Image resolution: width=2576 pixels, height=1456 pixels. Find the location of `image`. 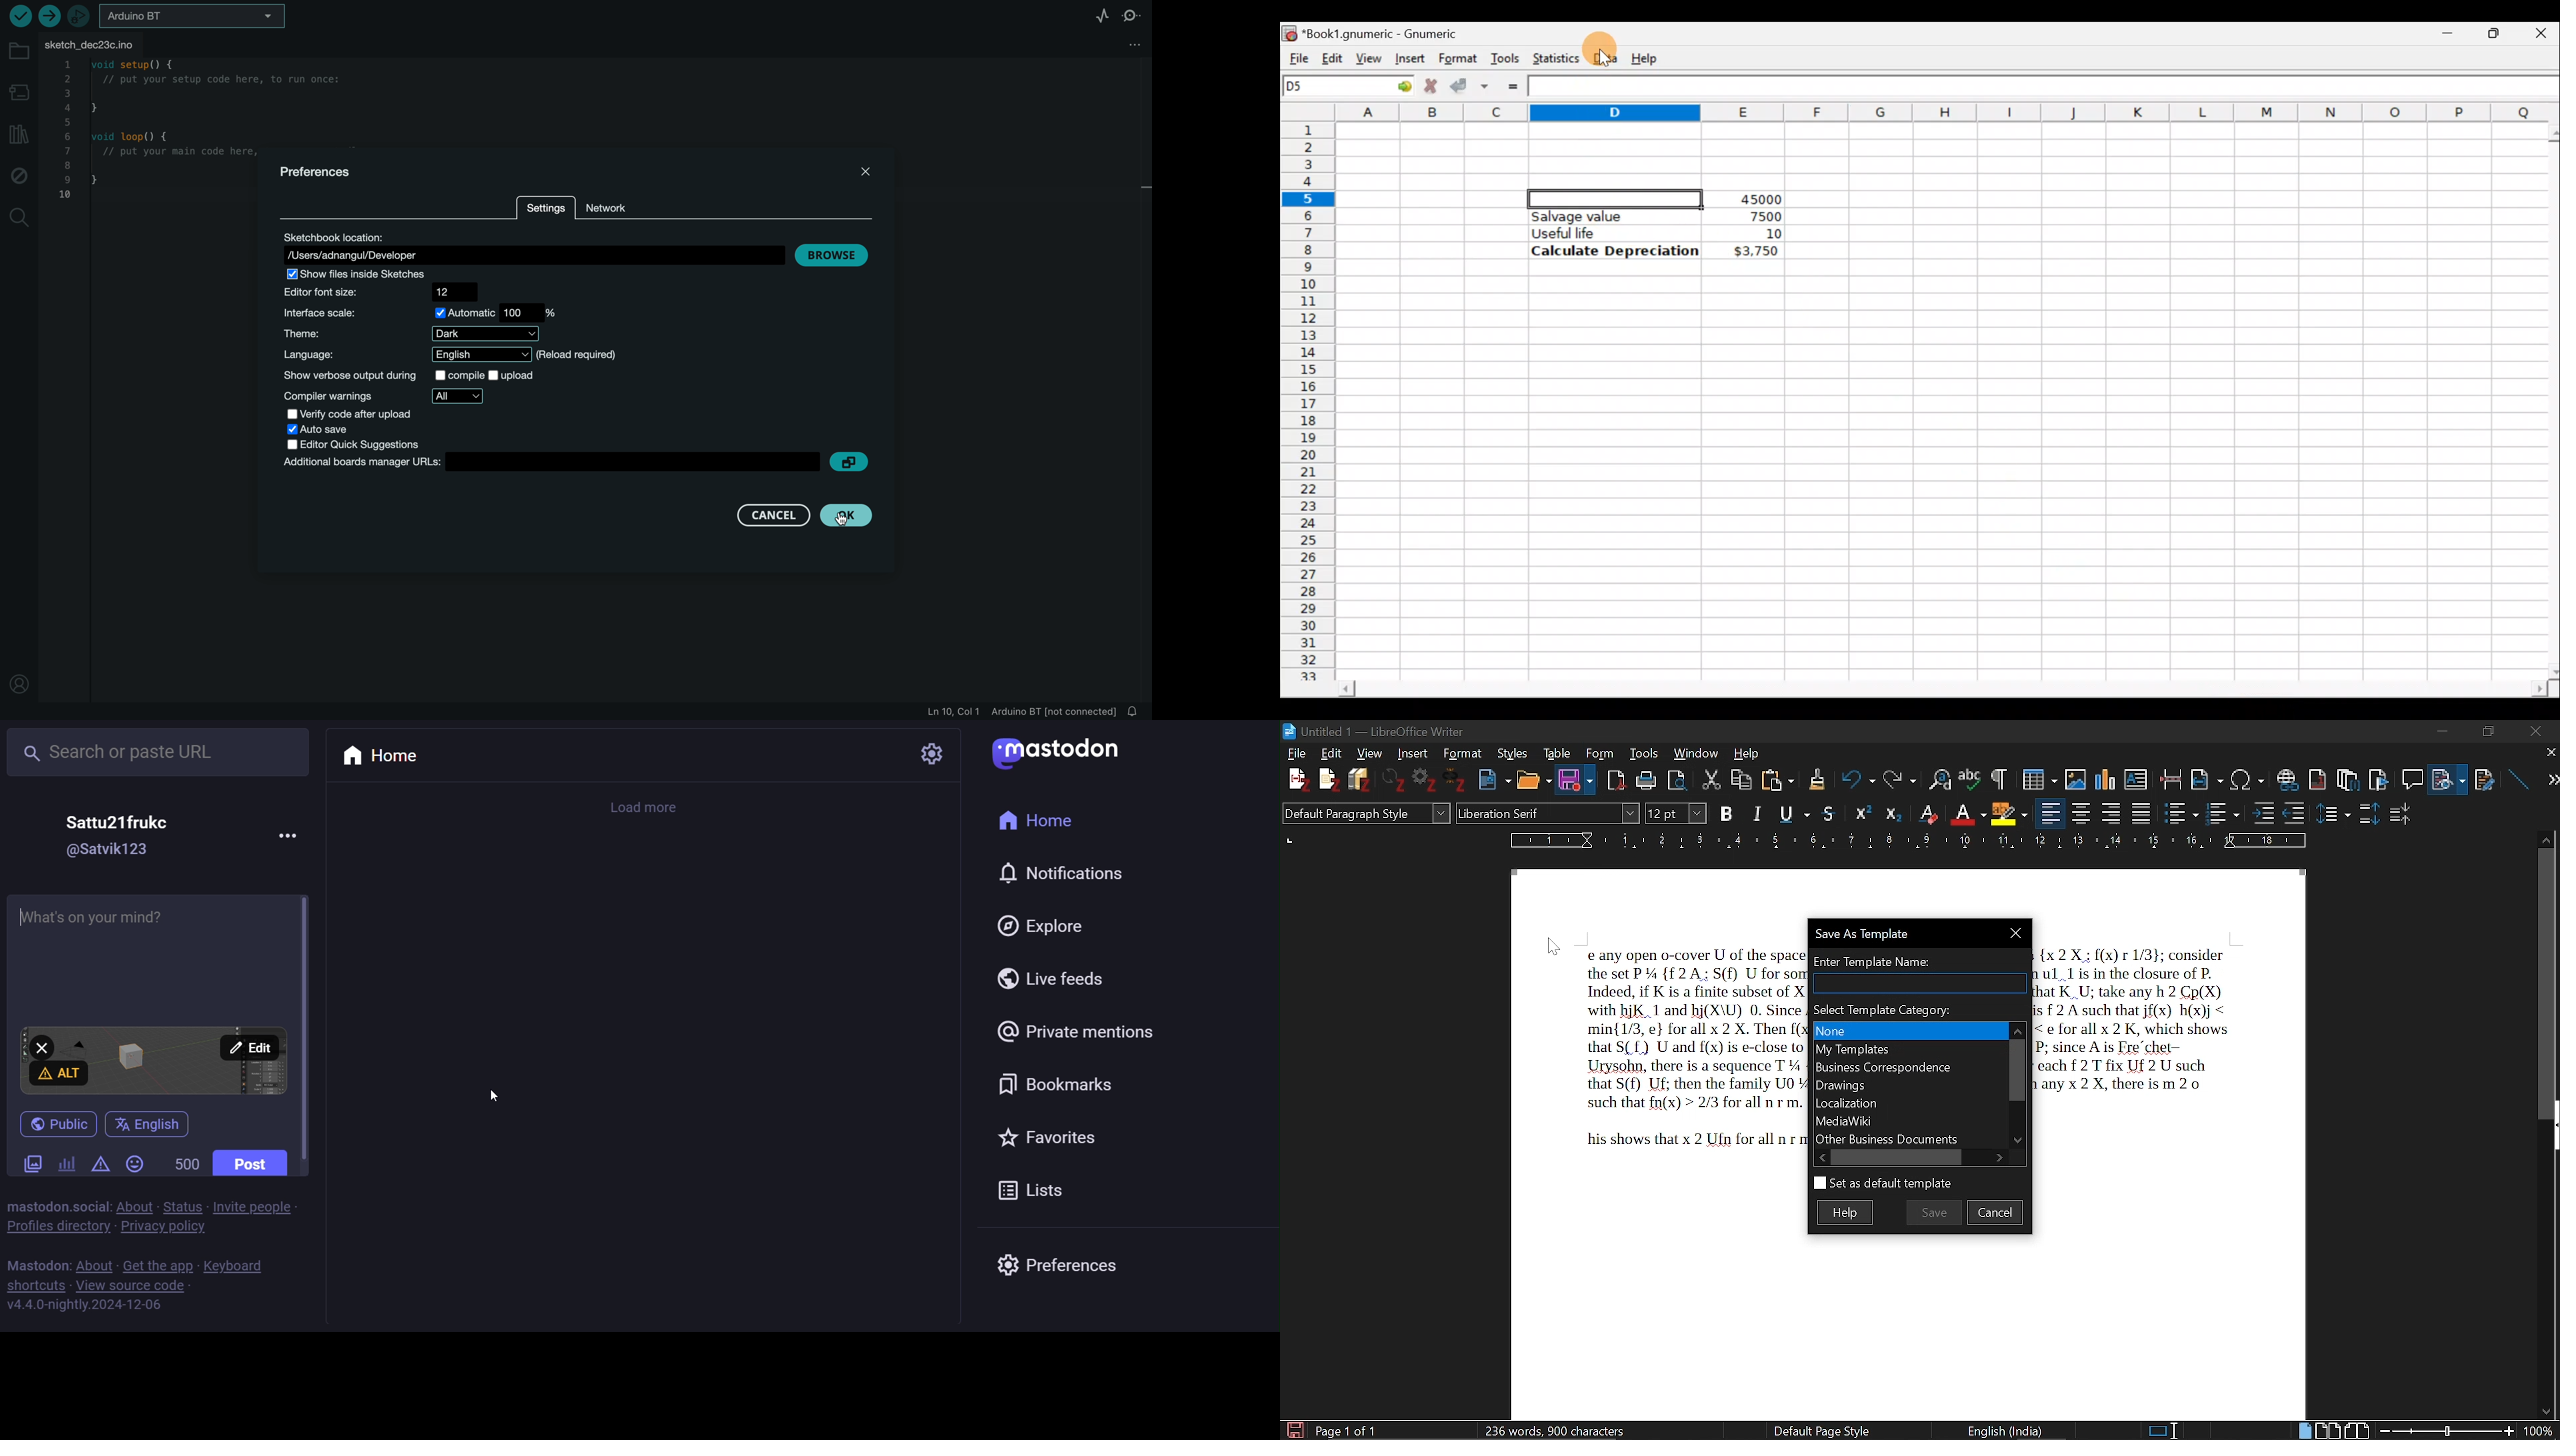

image is located at coordinates (152, 1061).